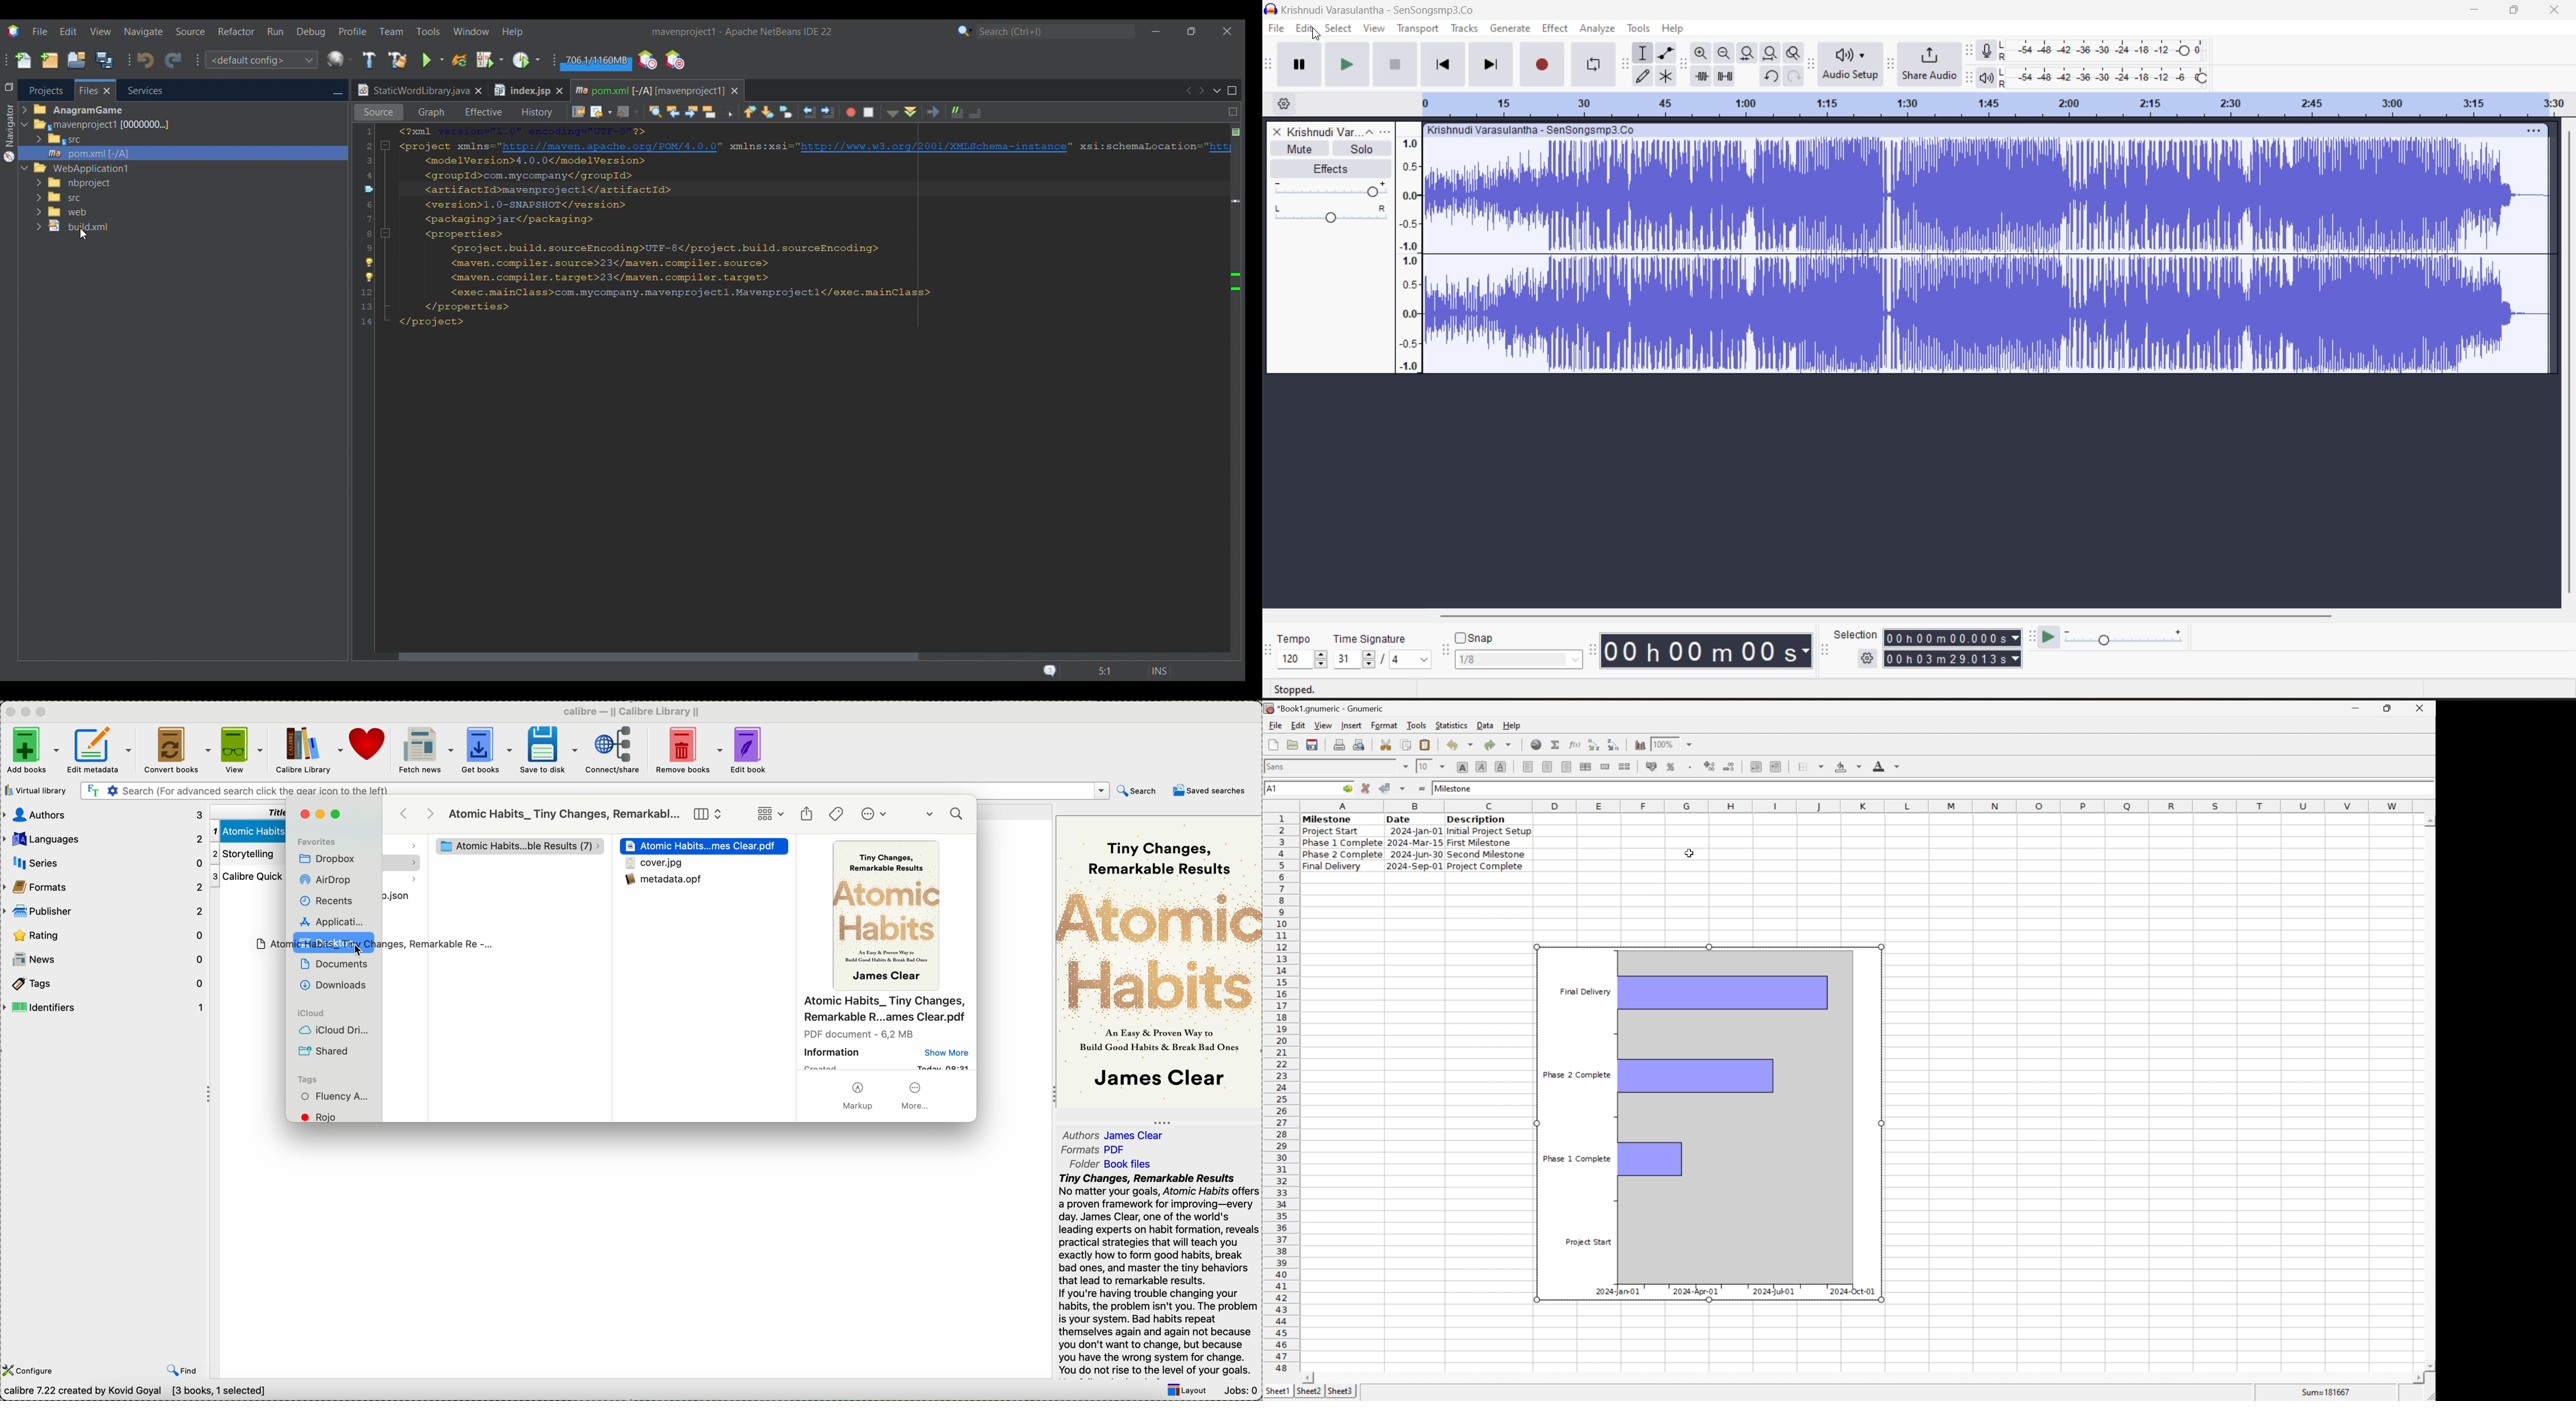 The width and height of the screenshot is (2576, 1428). I want to click on summary, so click(1159, 1275).